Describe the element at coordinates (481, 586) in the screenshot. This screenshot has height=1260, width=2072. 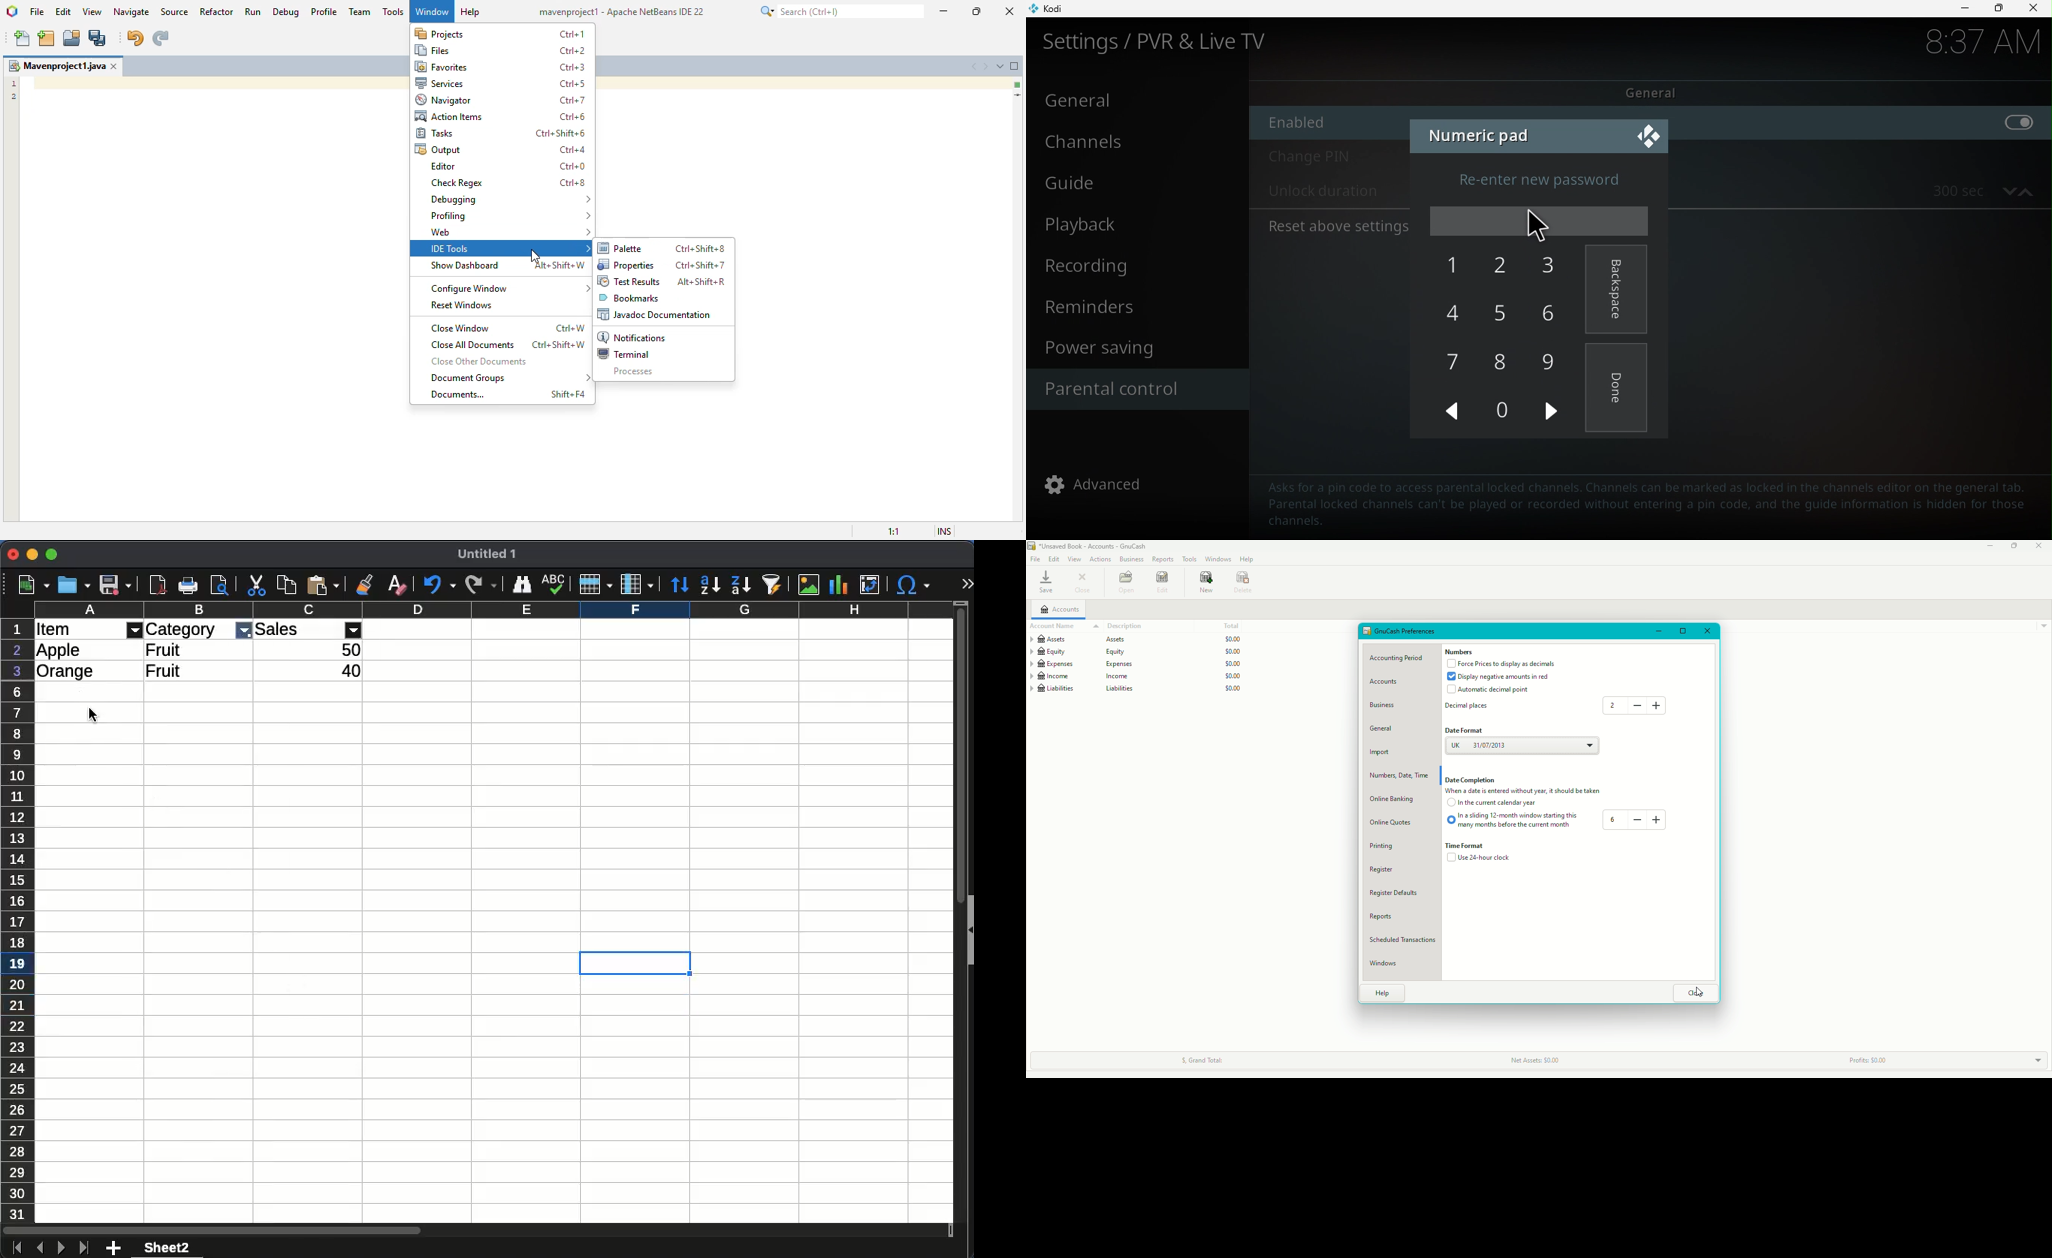
I see `redo` at that location.